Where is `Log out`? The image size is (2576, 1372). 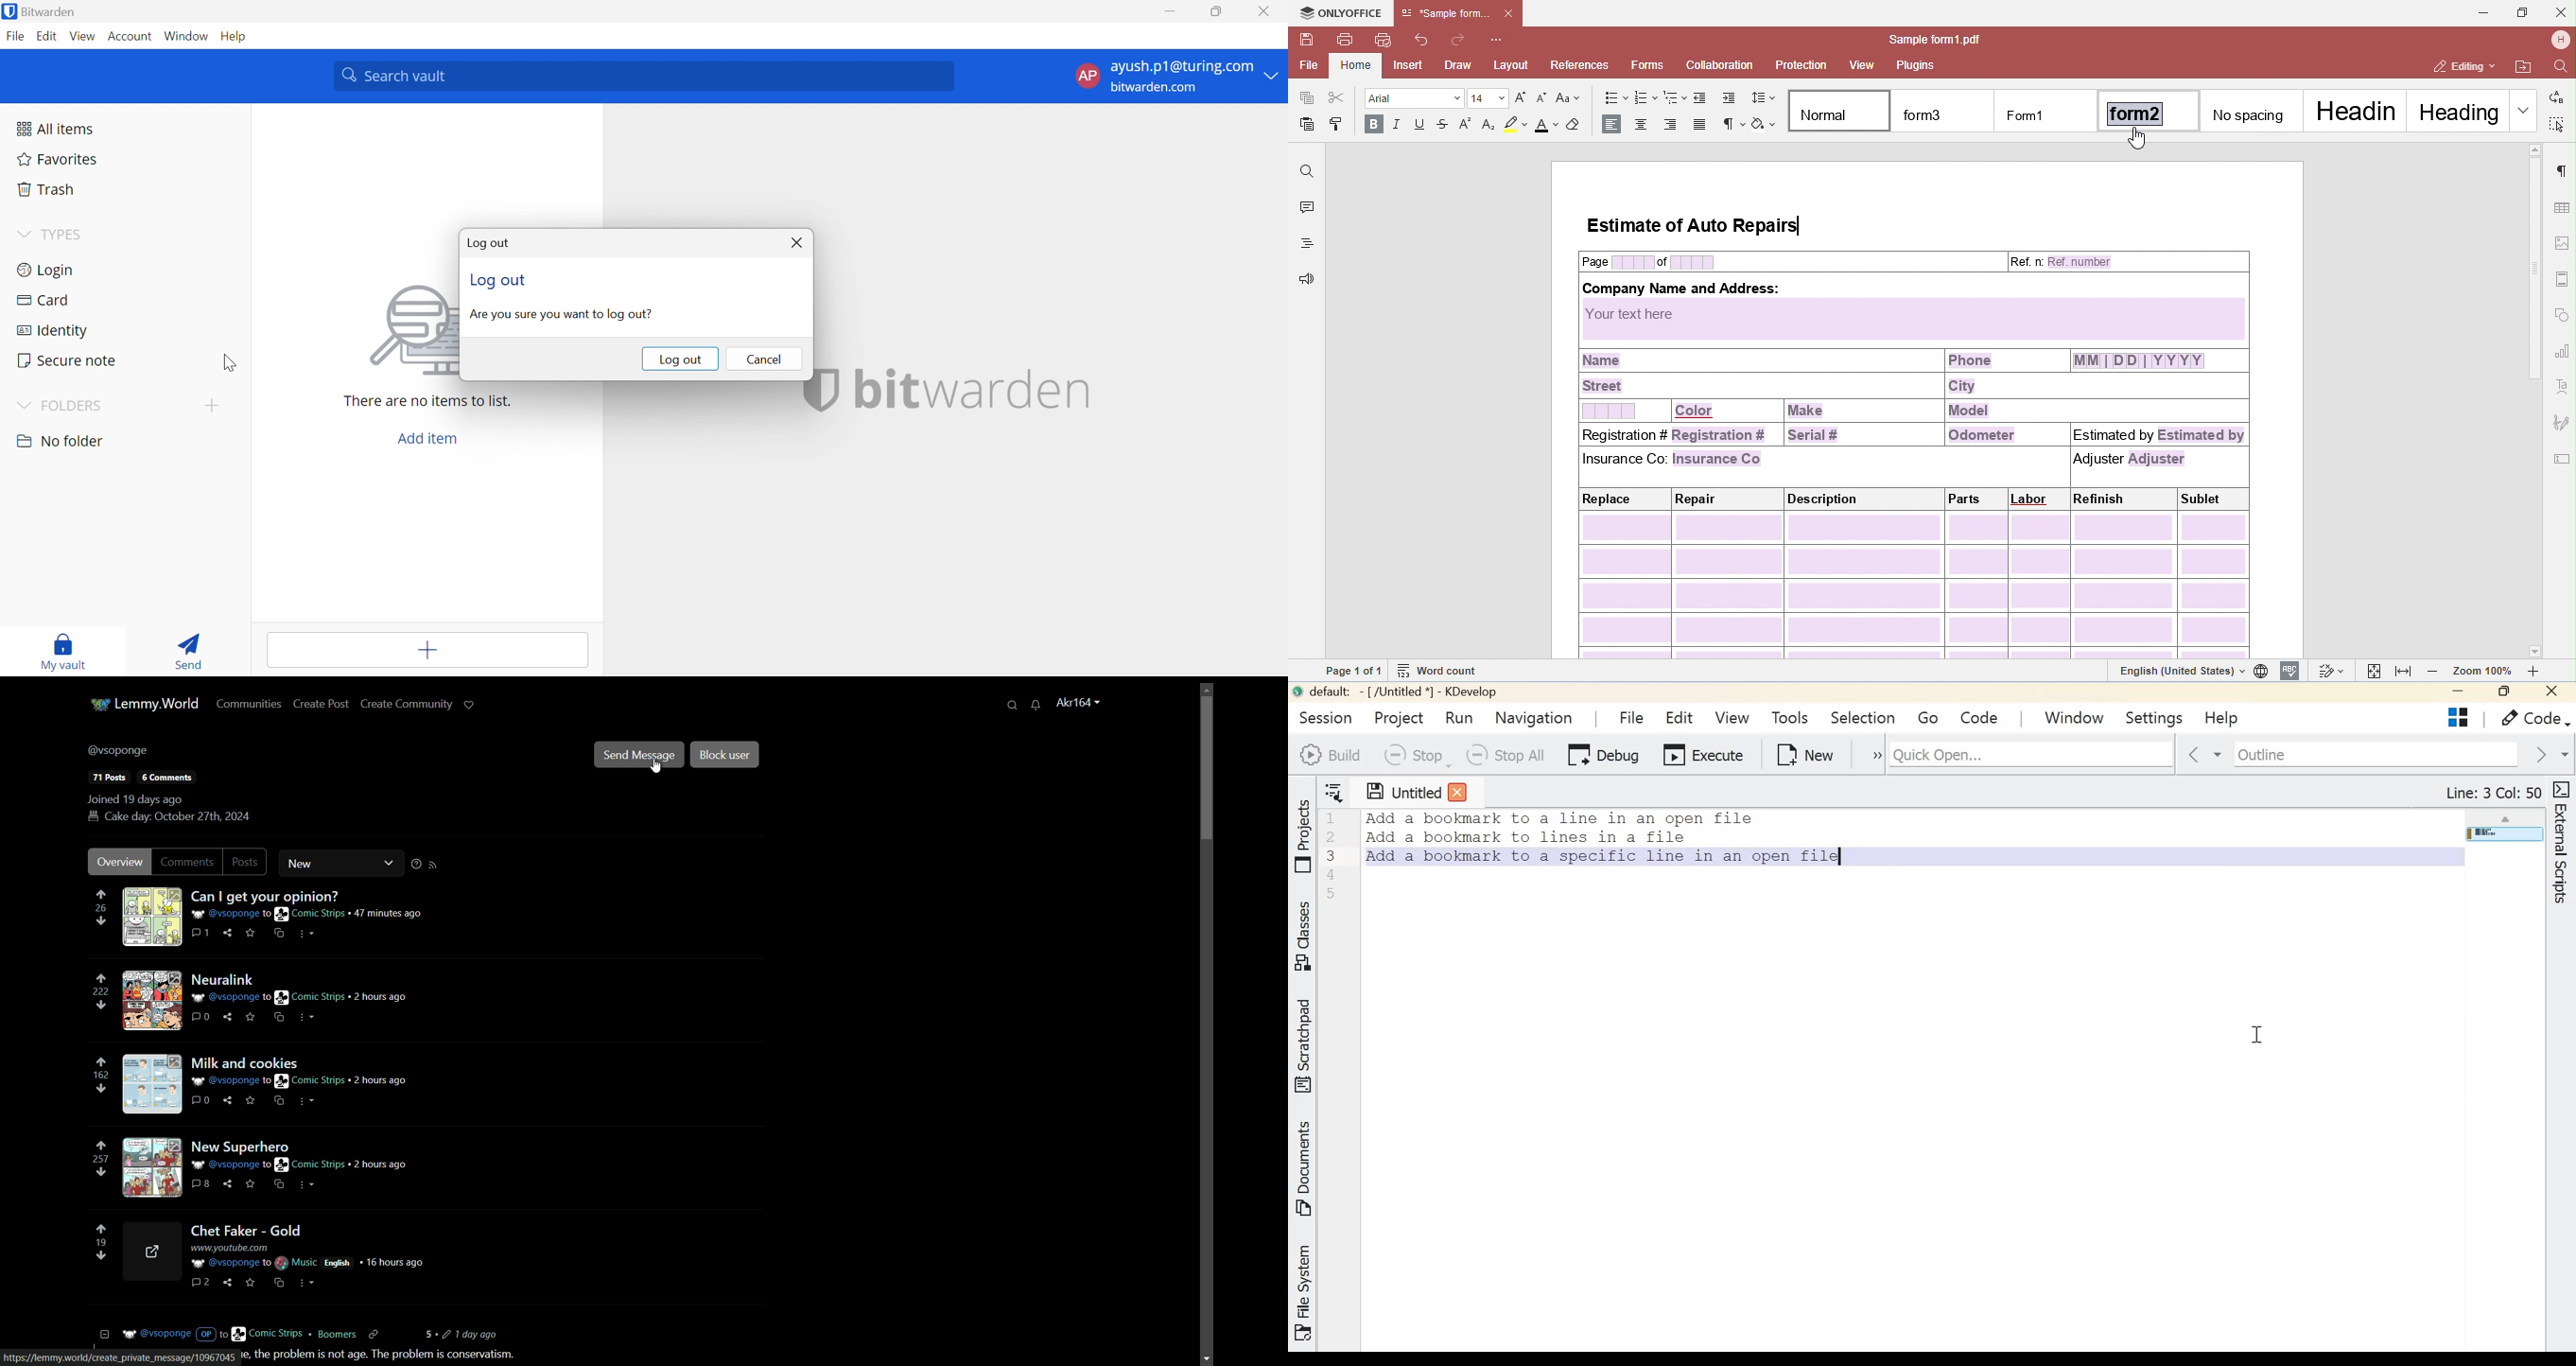
Log out is located at coordinates (490, 242).